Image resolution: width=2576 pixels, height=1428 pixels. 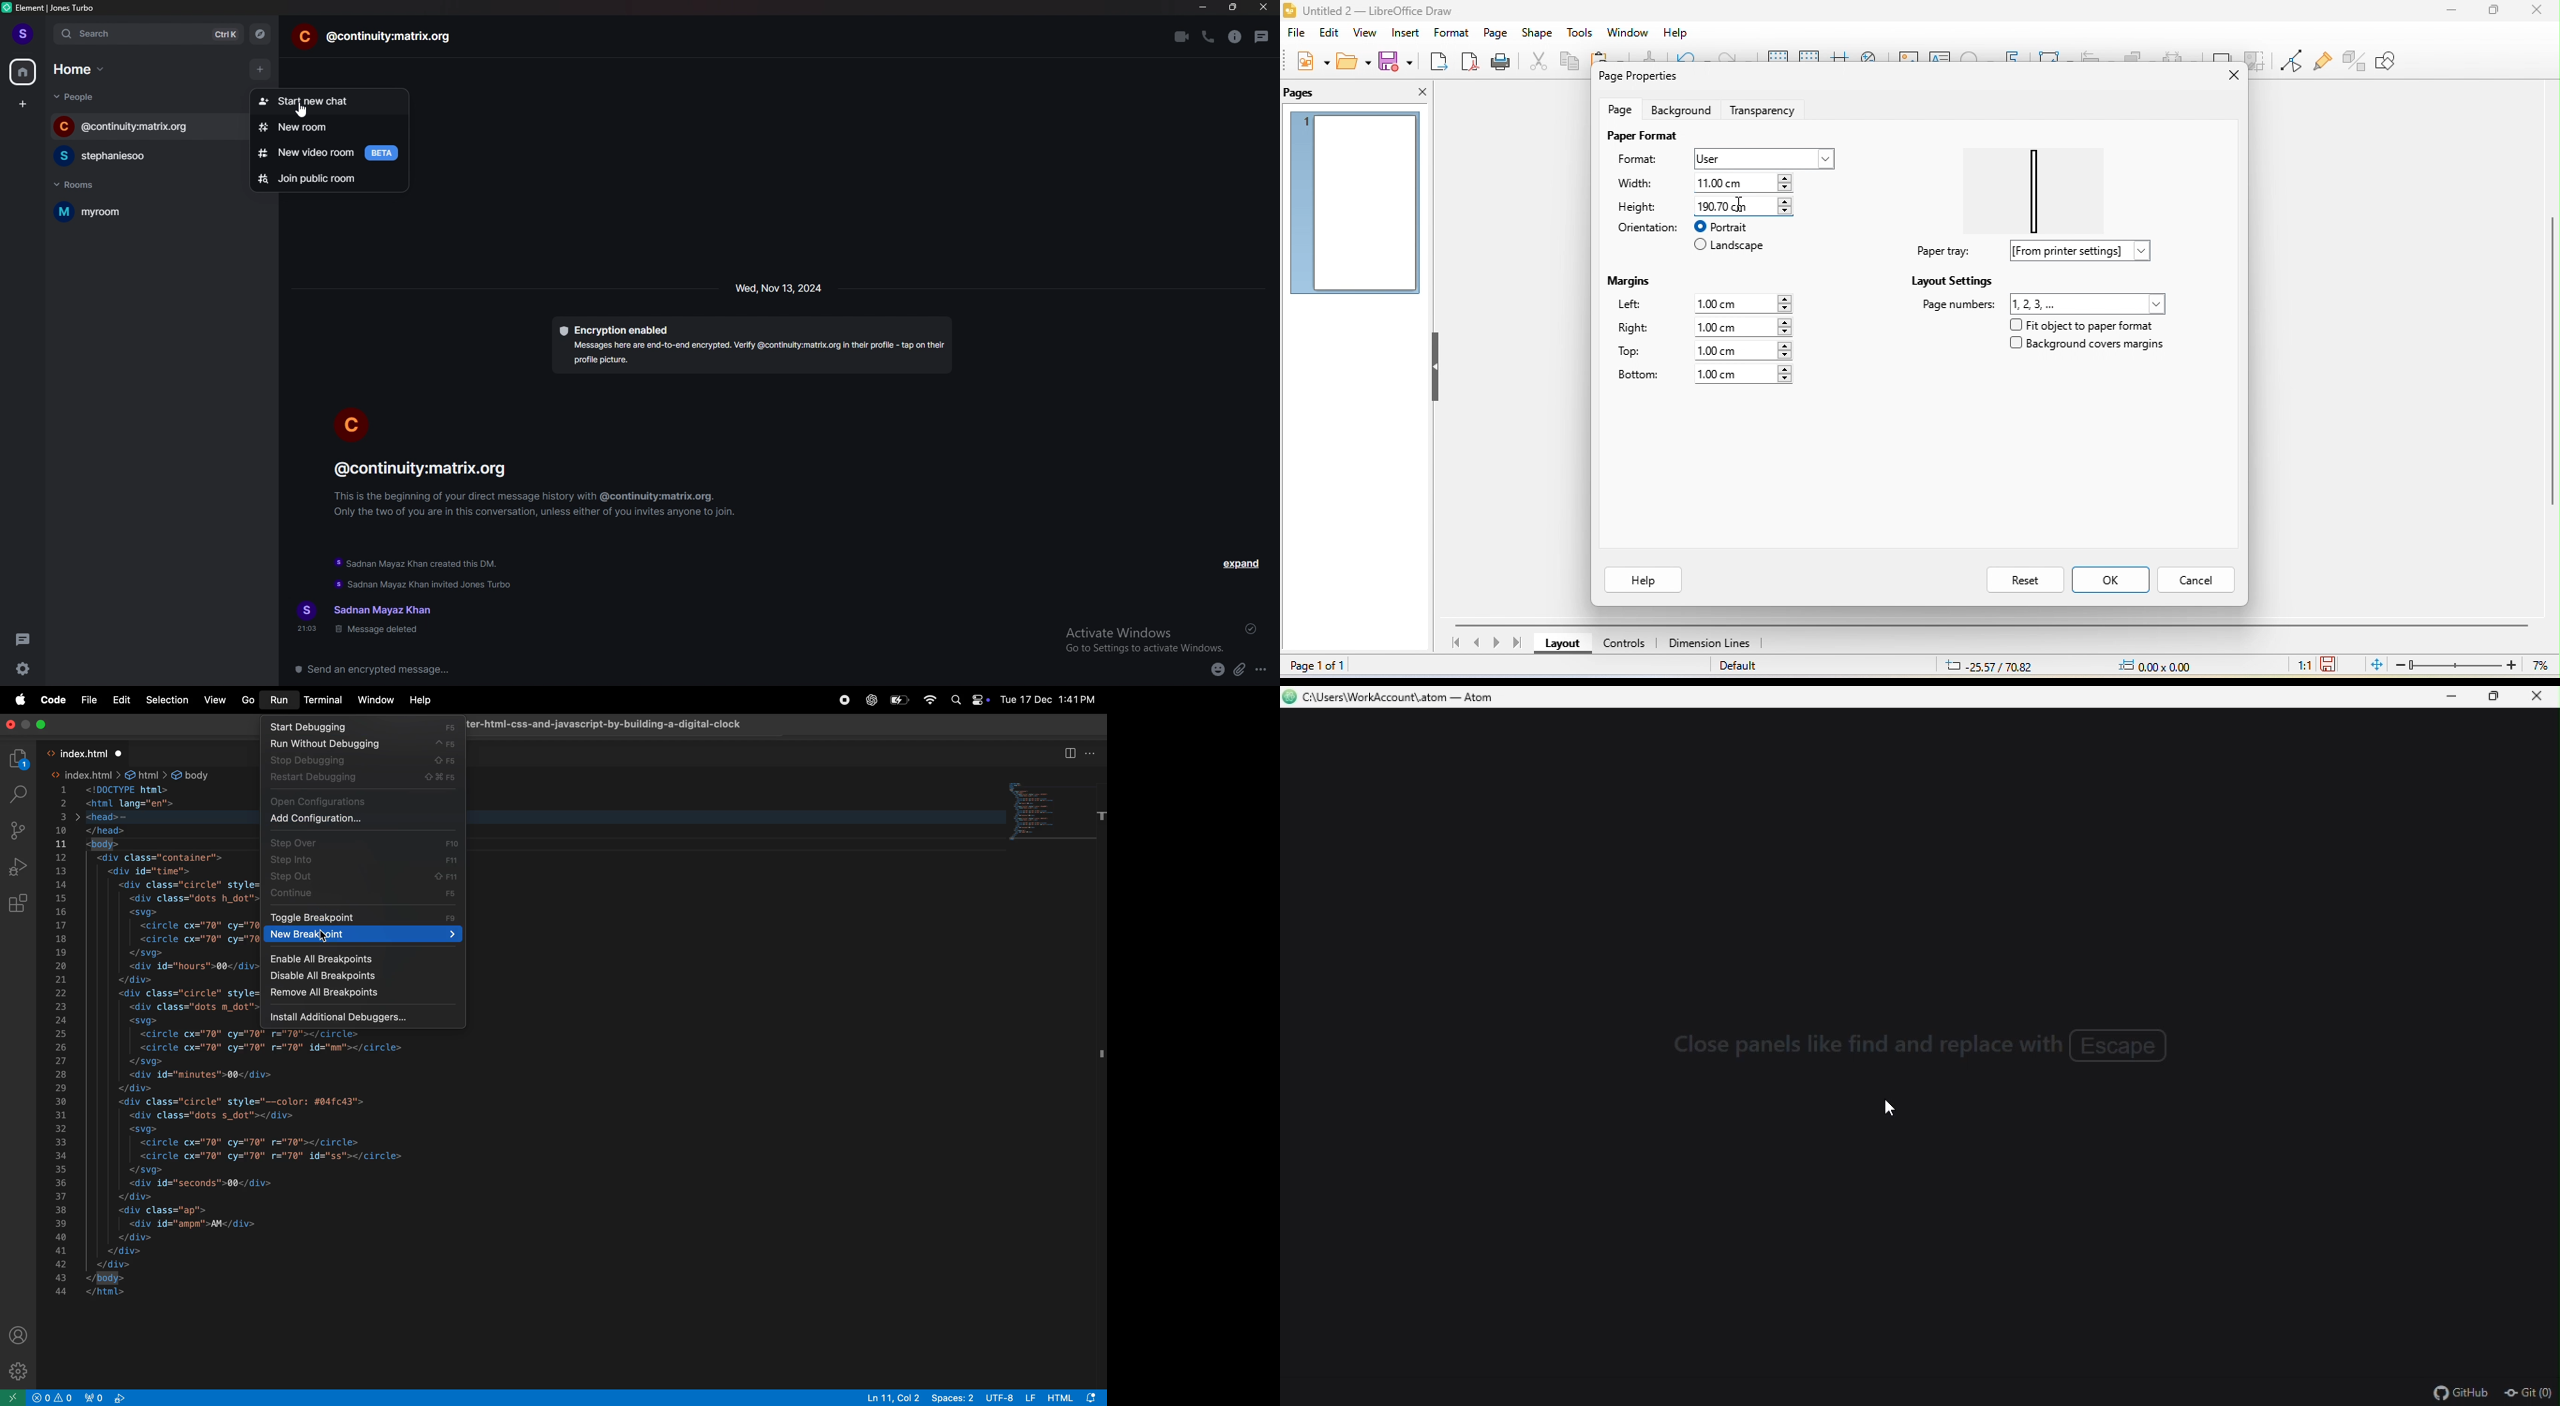 What do you see at coordinates (1642, 136) in the screenshot?
I see `paper format` at bounding box center [1642, 136].